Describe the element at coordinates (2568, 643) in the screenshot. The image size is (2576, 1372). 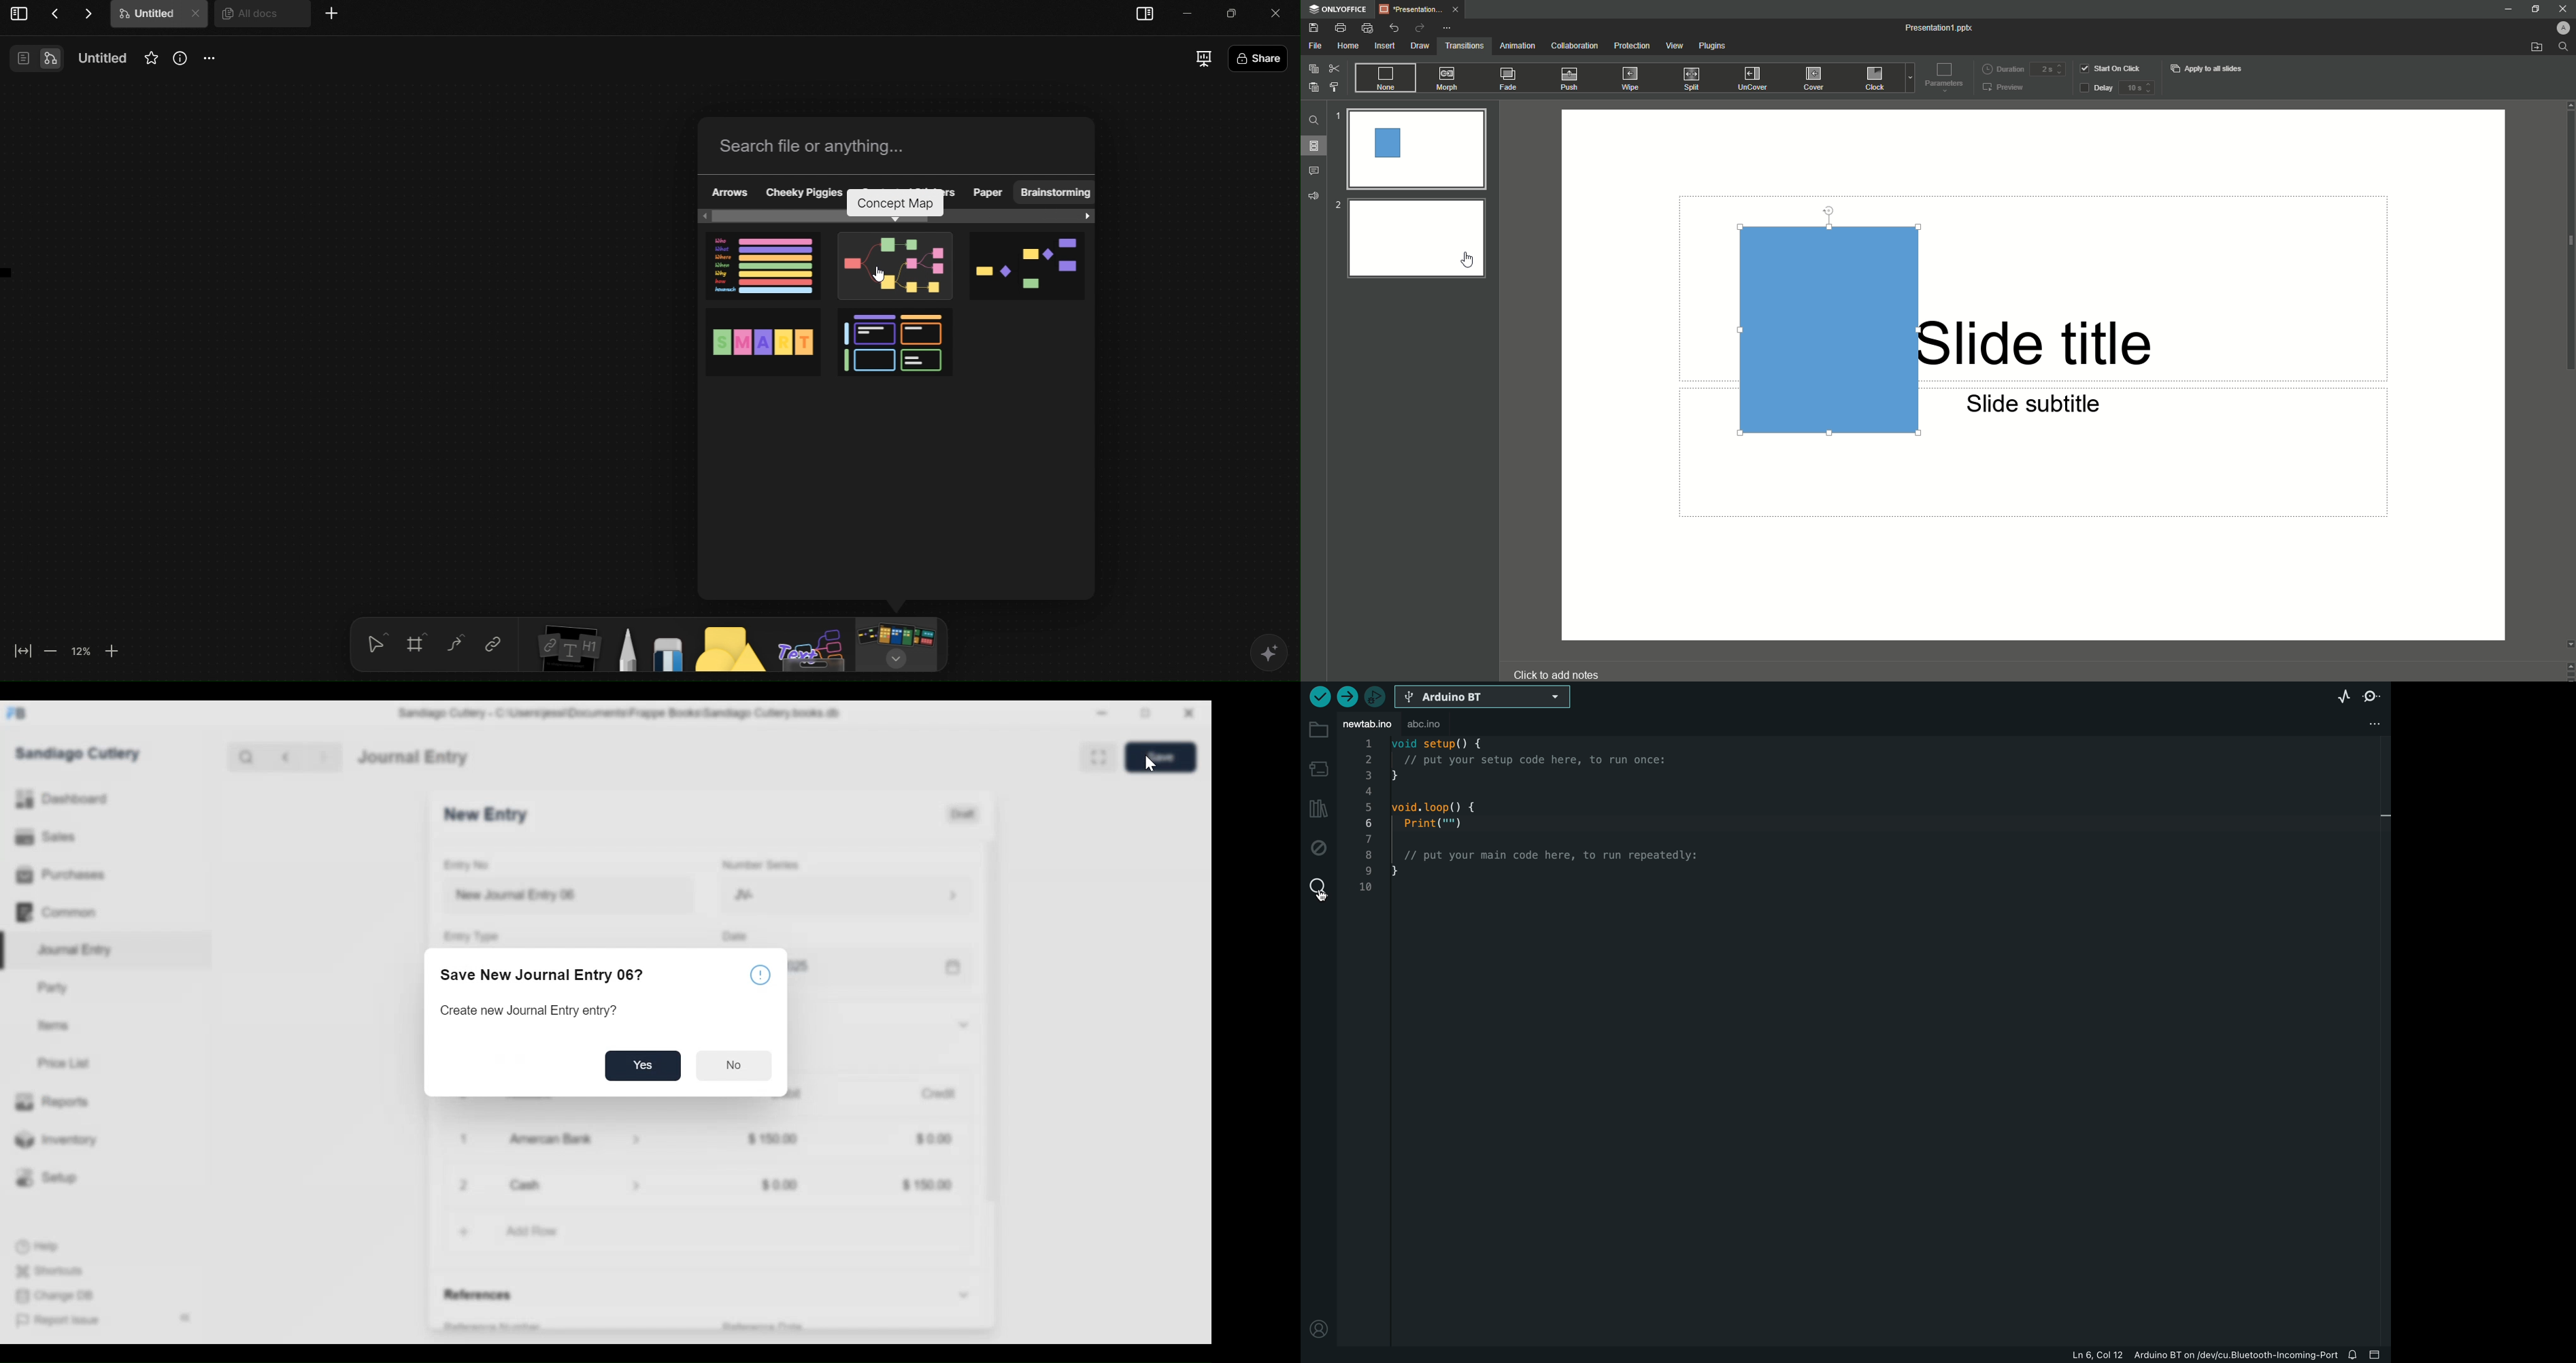
I see `Down` at that location.